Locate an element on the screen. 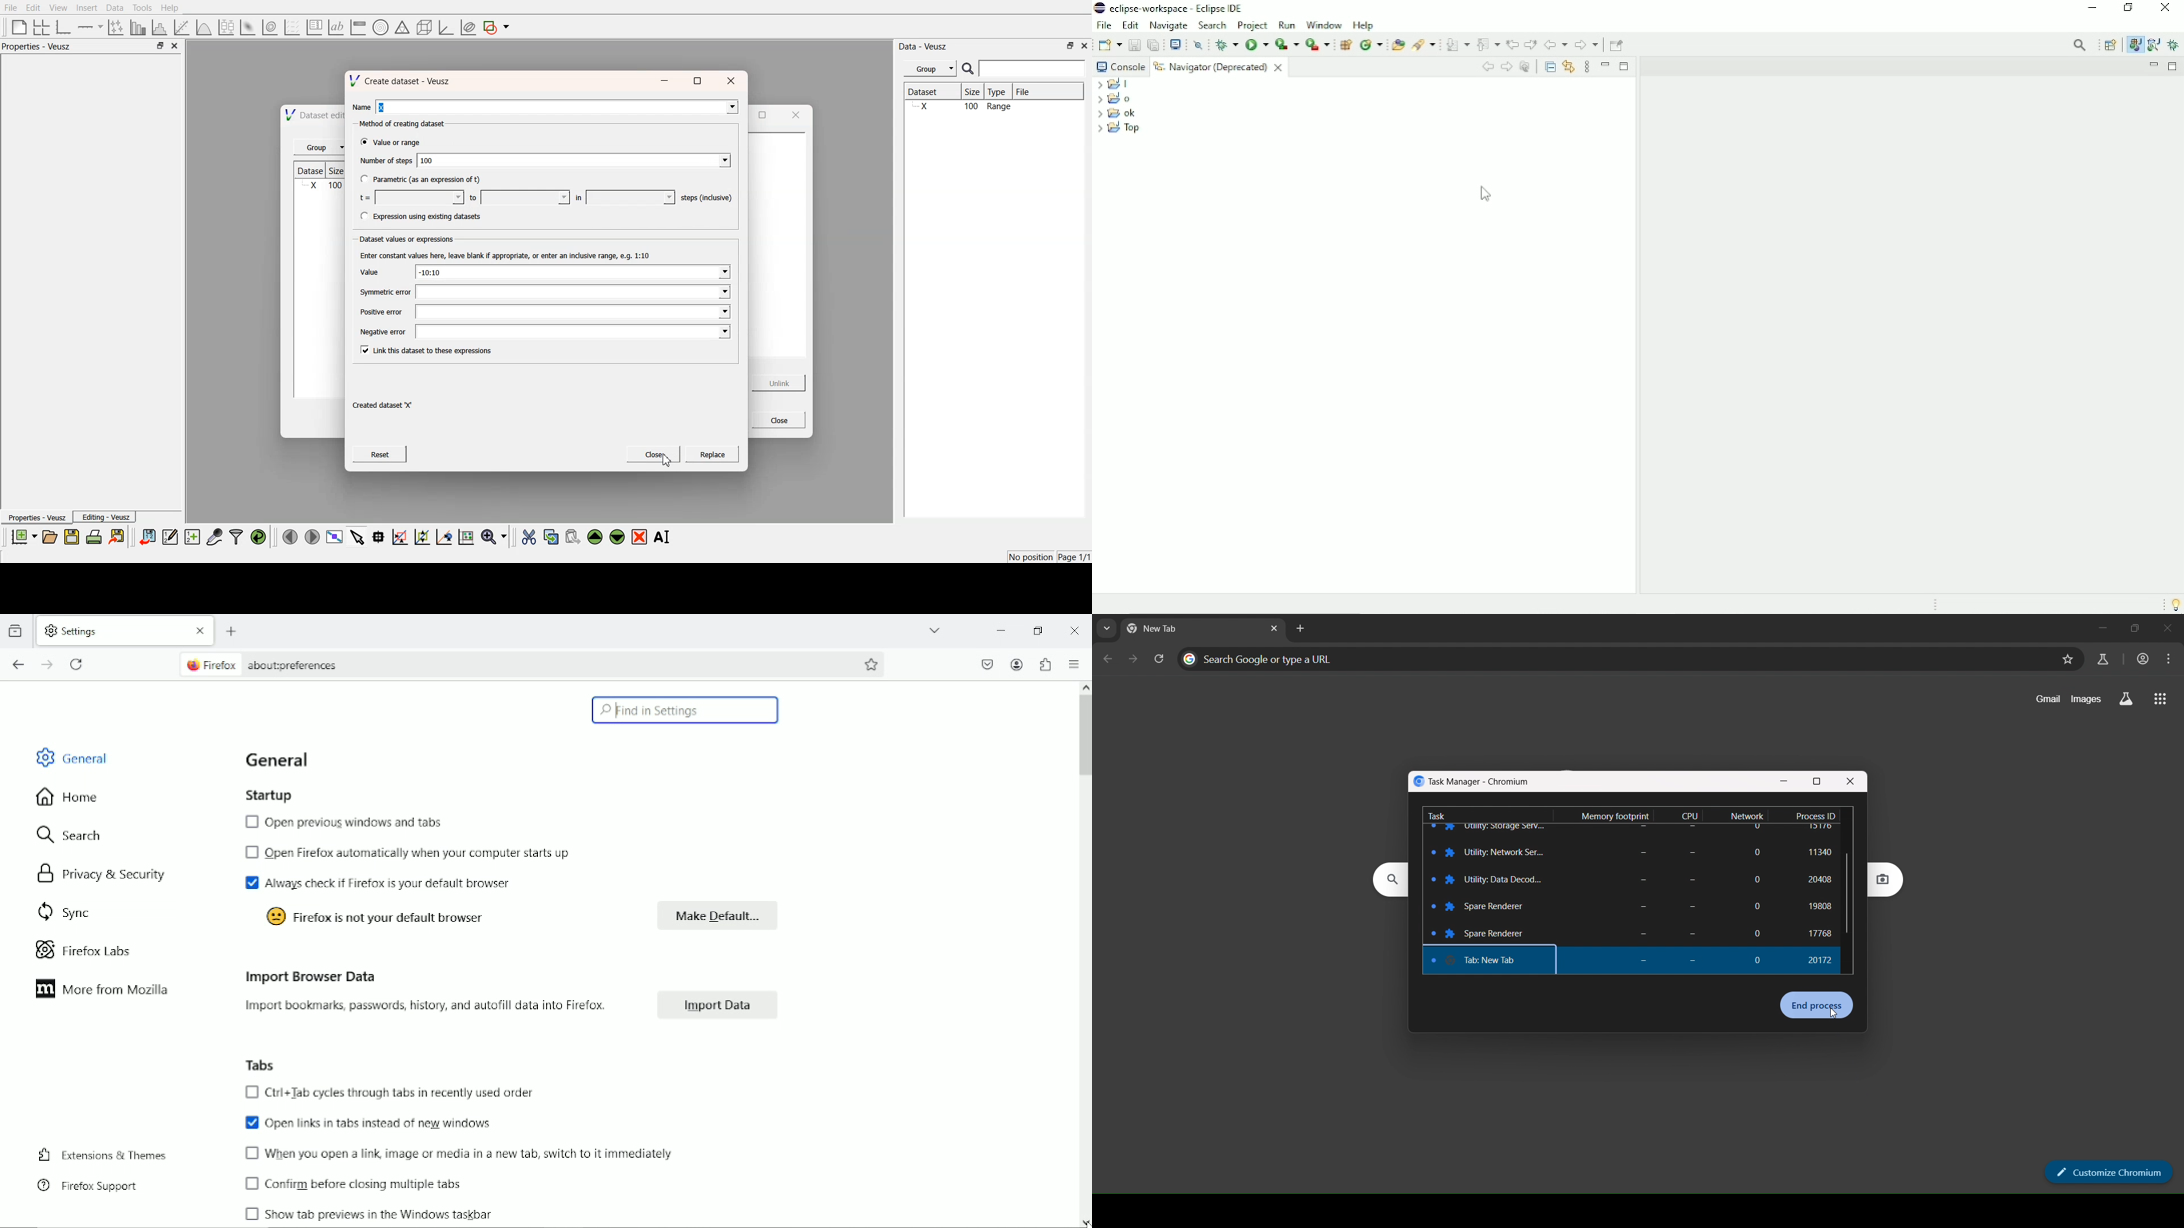 The image size is (2184, 1232). text label is located at coordinates (334, 27).